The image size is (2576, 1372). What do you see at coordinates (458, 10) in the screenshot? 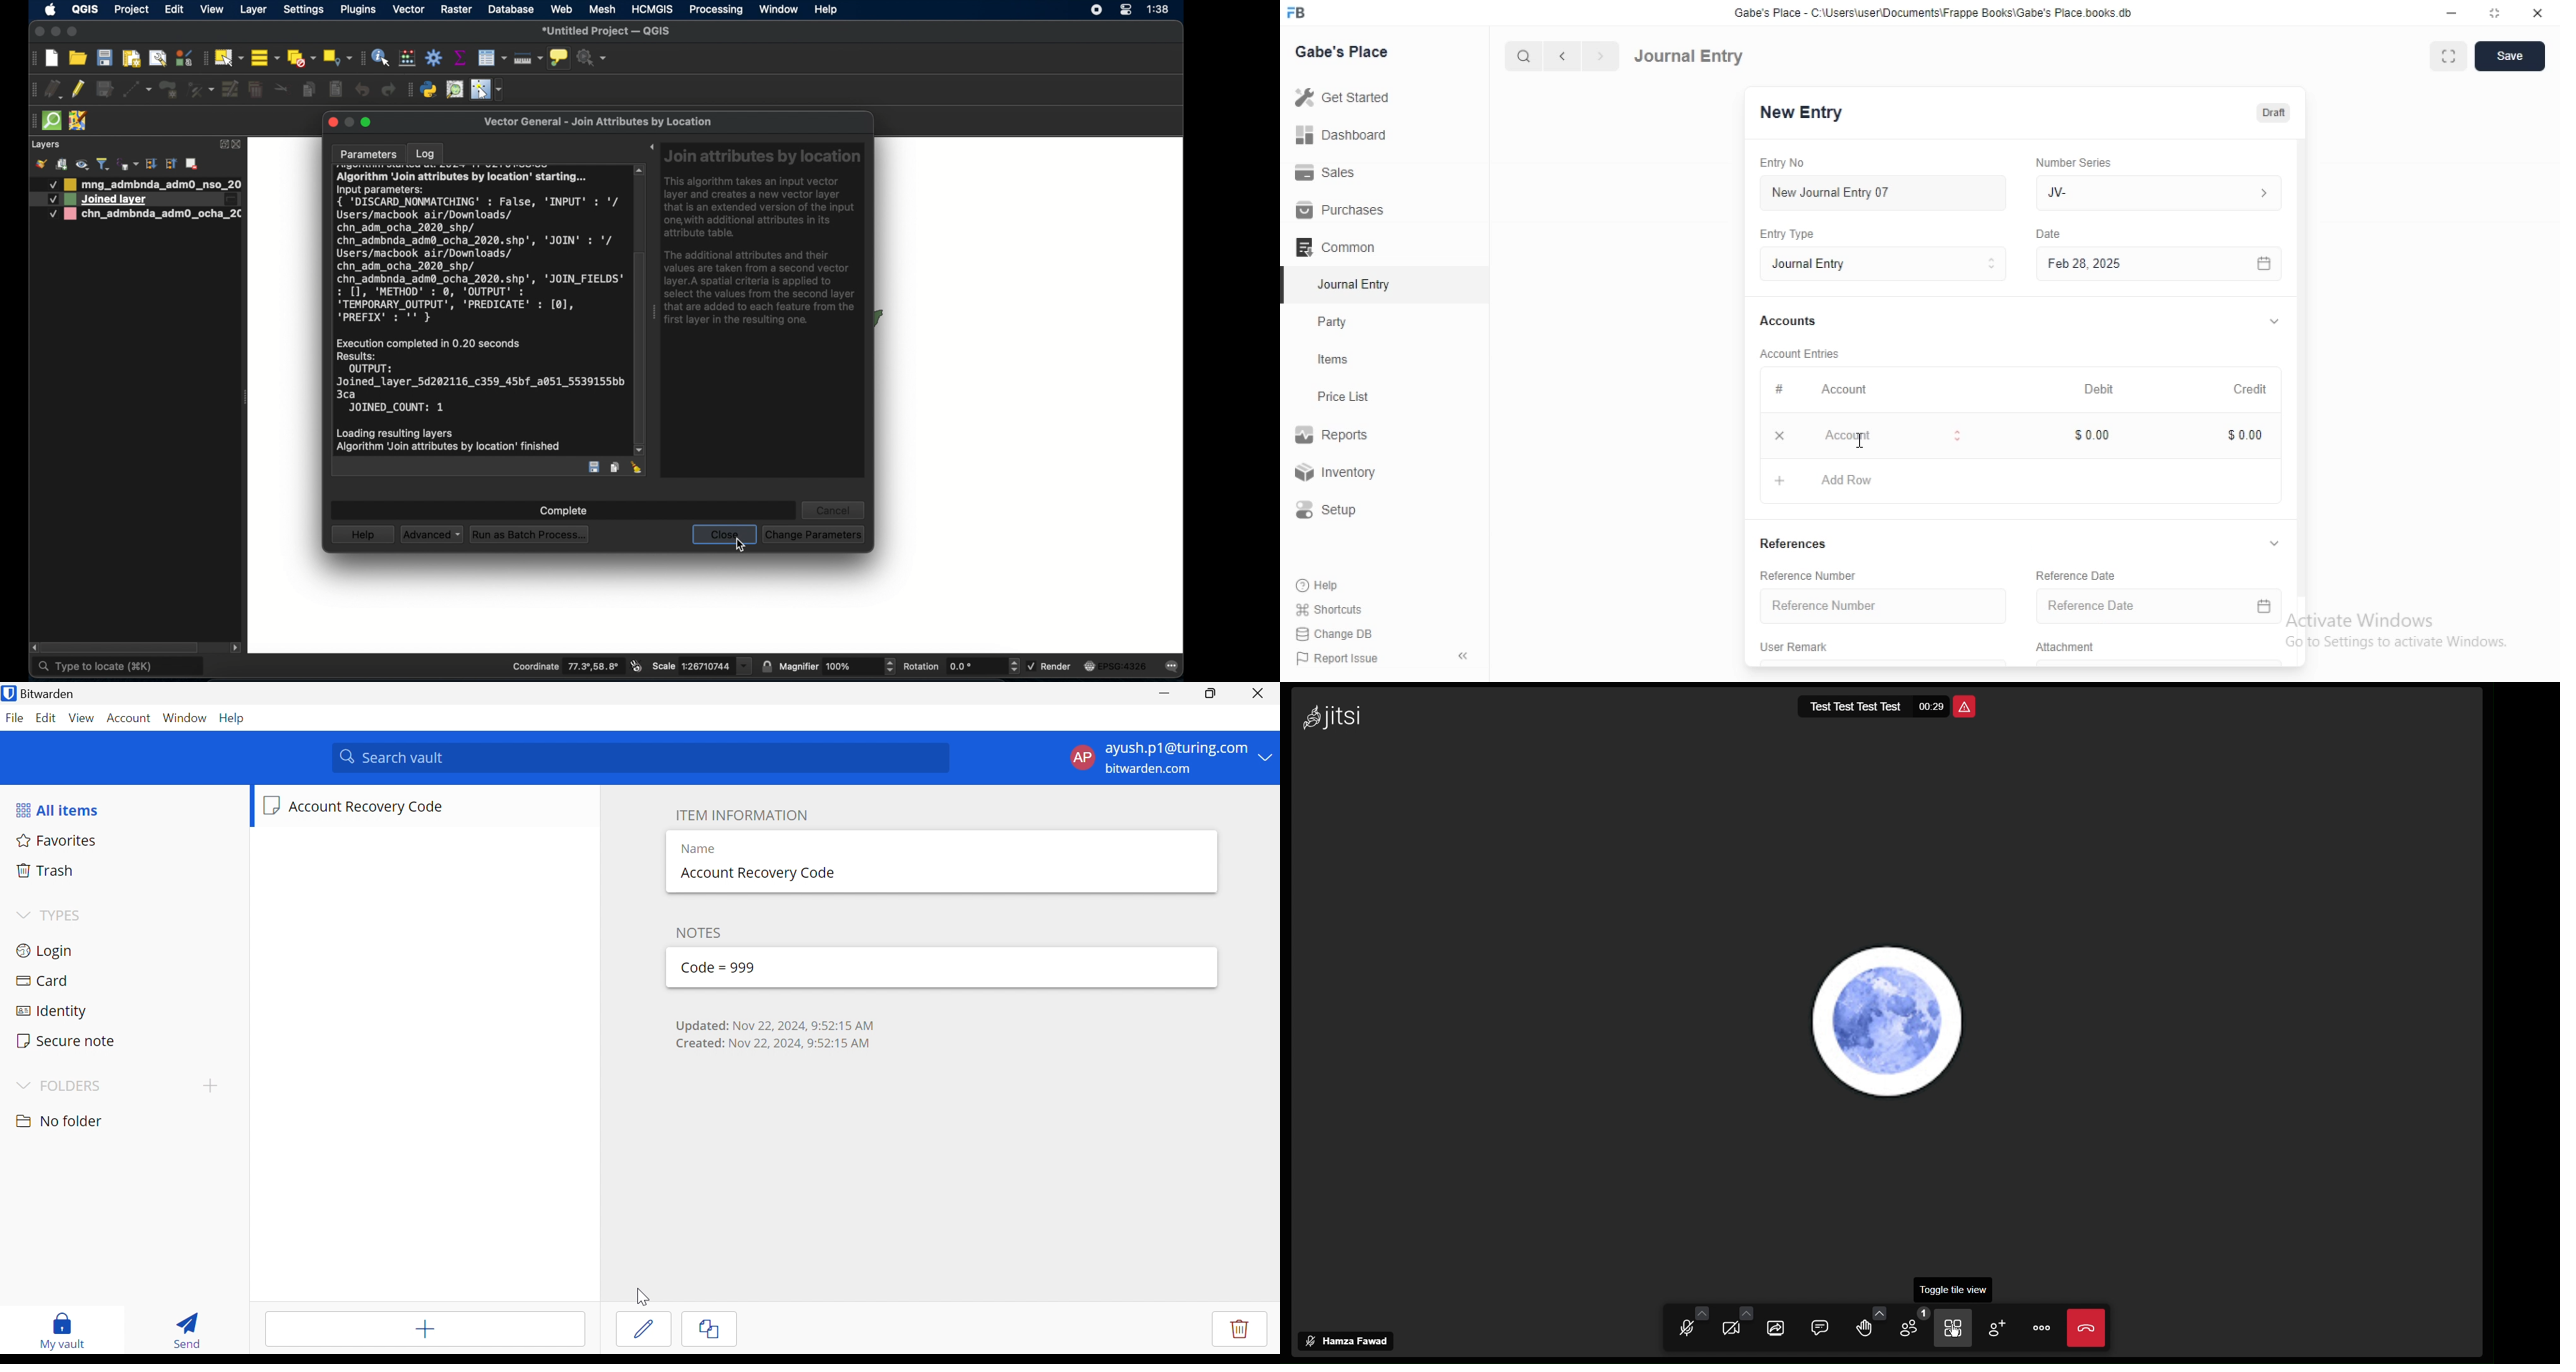
I see `raster` at bounding box center [458, 10].